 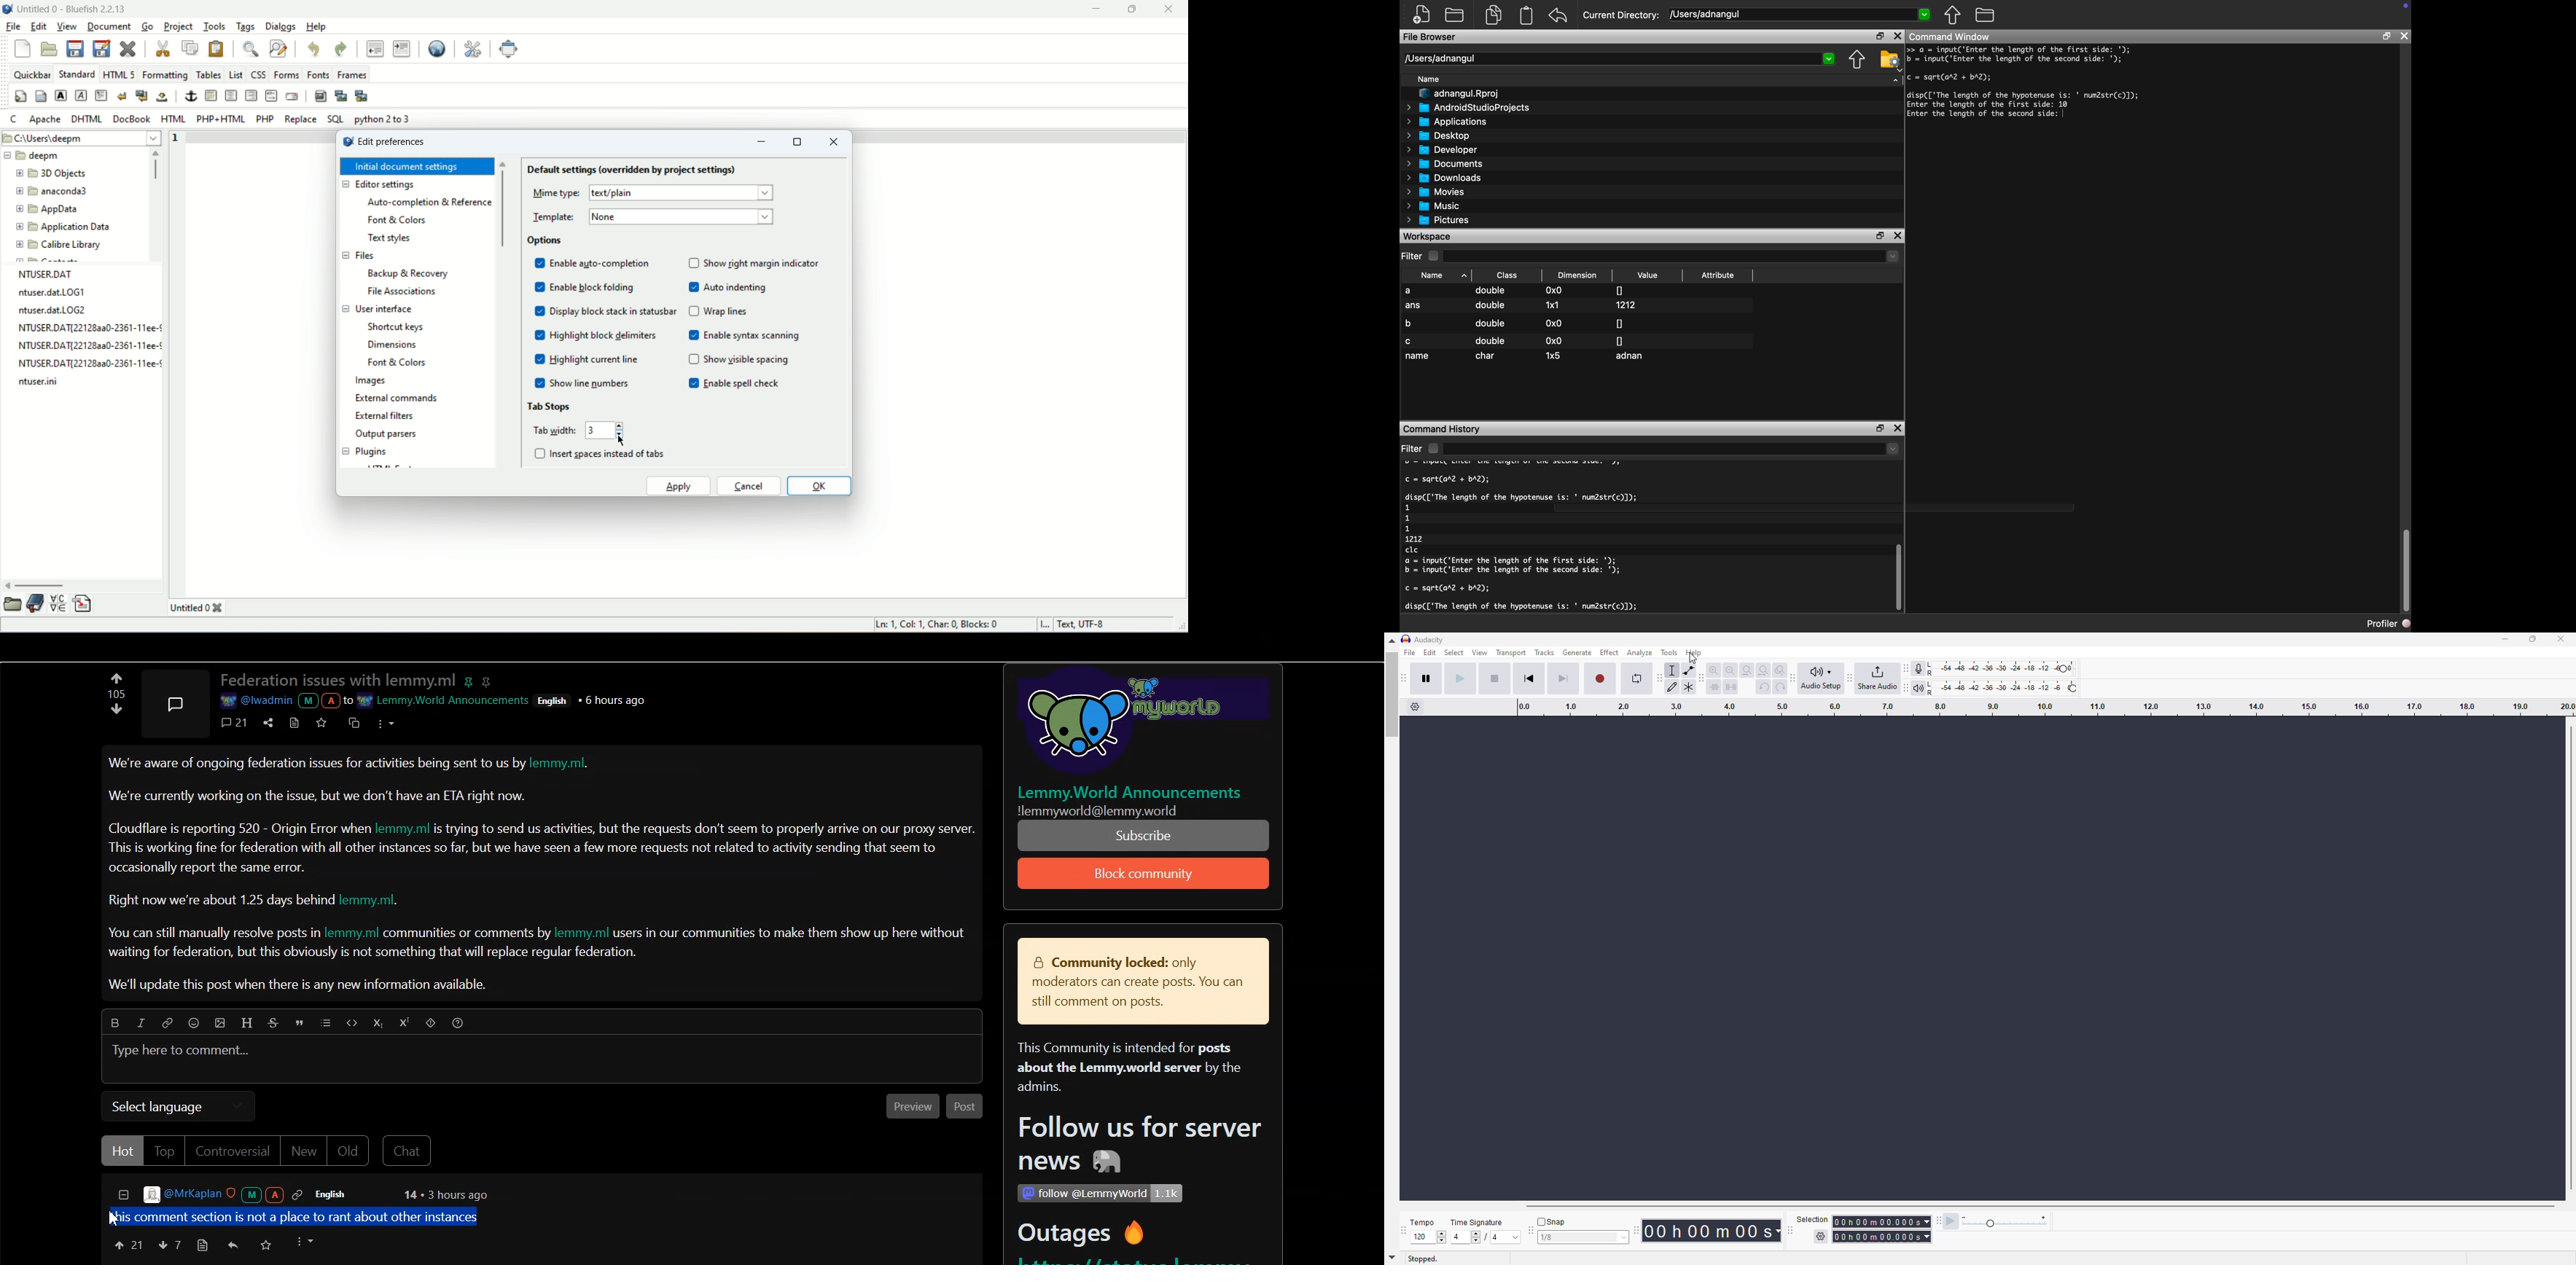 What do you see at coordinates (60, 95) in the screenshot?
I see `strong` at bounding box center [60, 95].